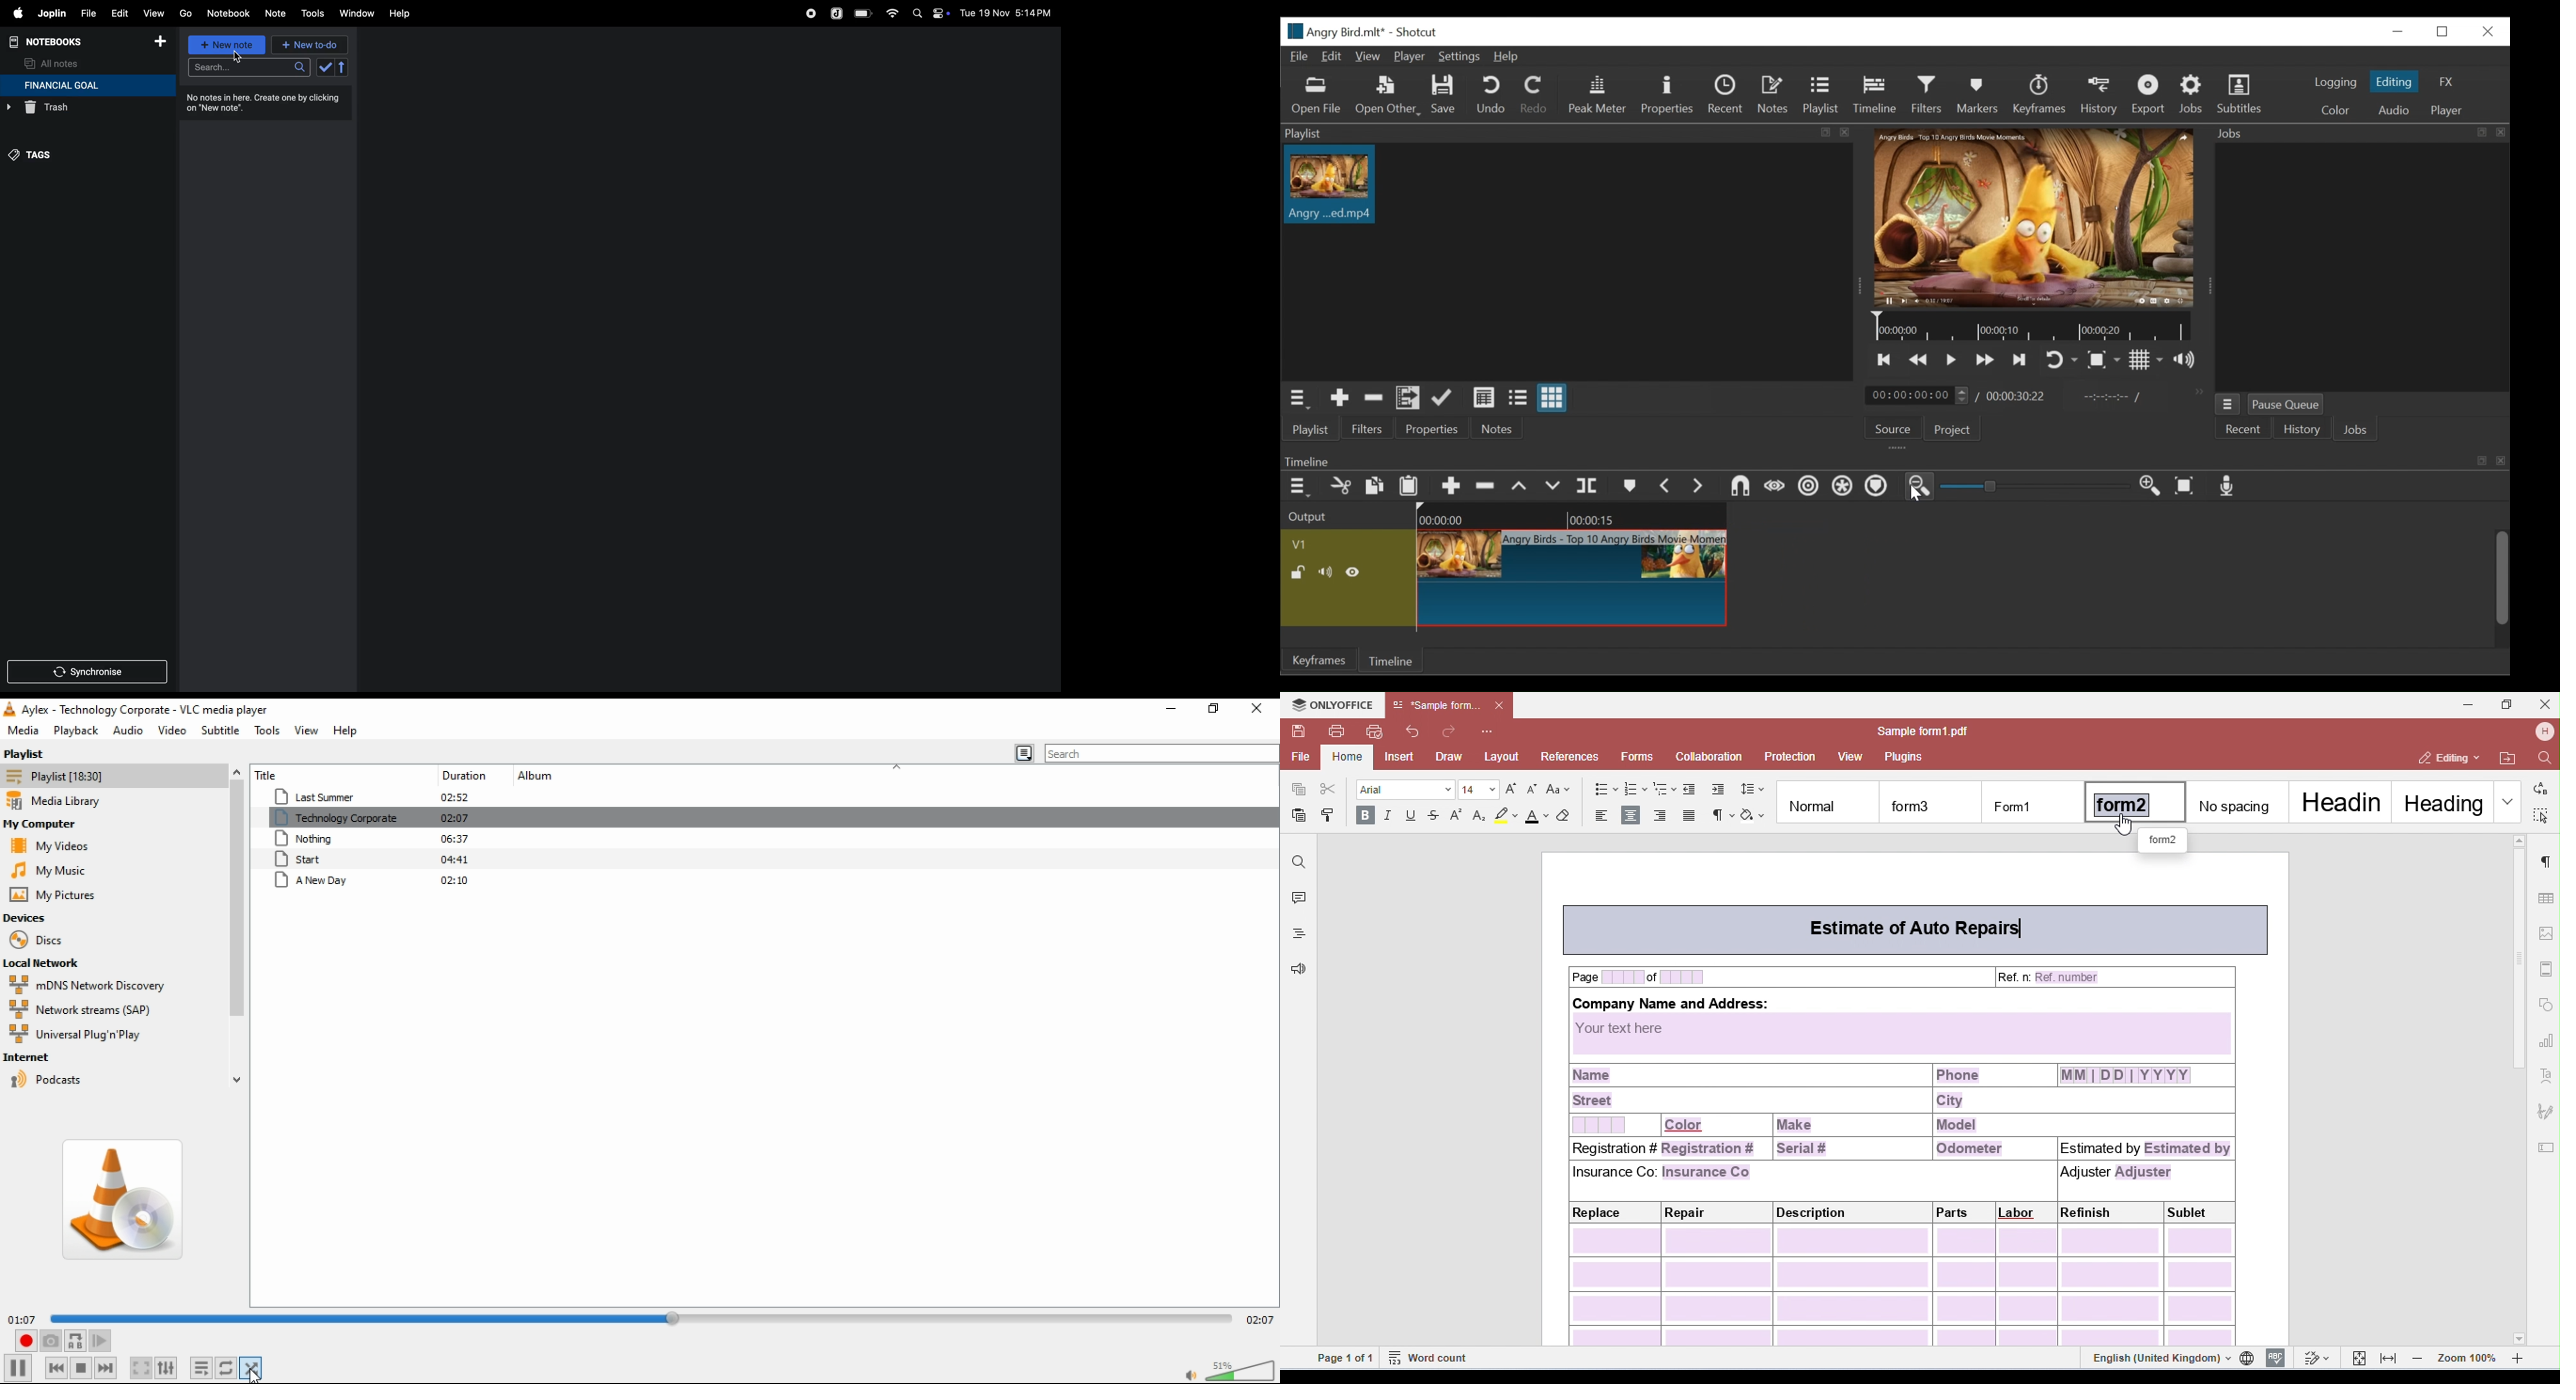  Describe the element at coordinates (342, 67) in the screenshot. I see `reverse sort order` at that location.